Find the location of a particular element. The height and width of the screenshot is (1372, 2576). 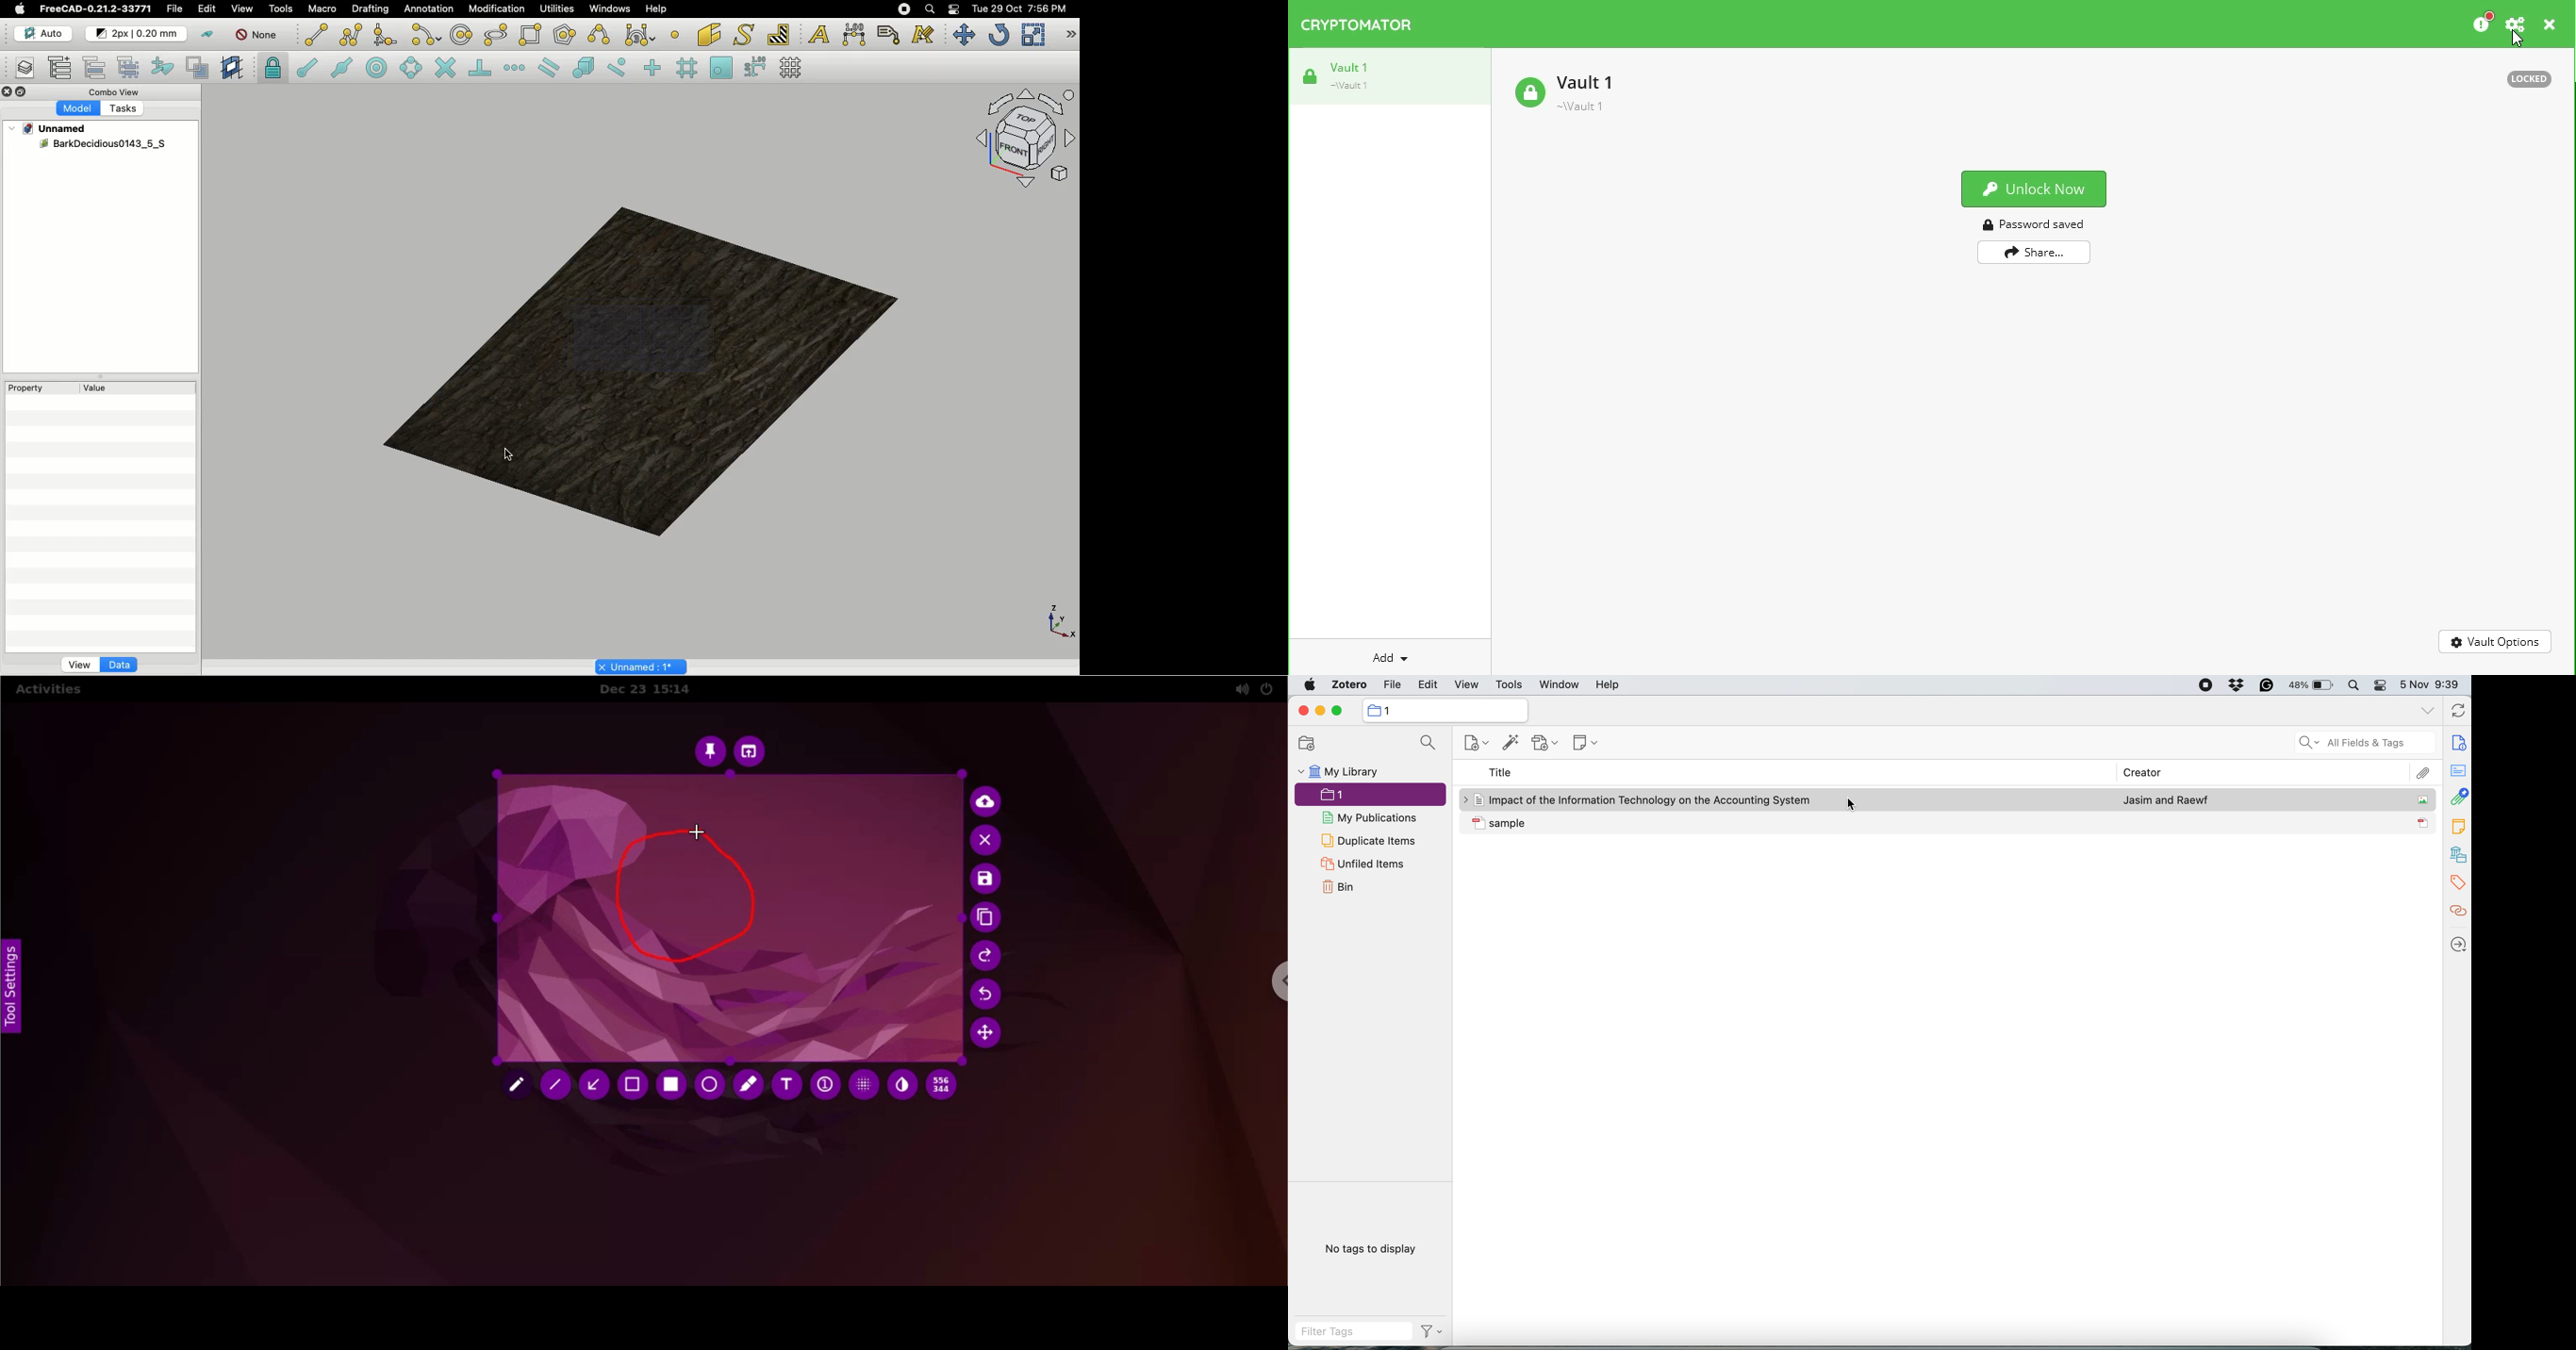

Utilities is located at coordinates (560, 10).